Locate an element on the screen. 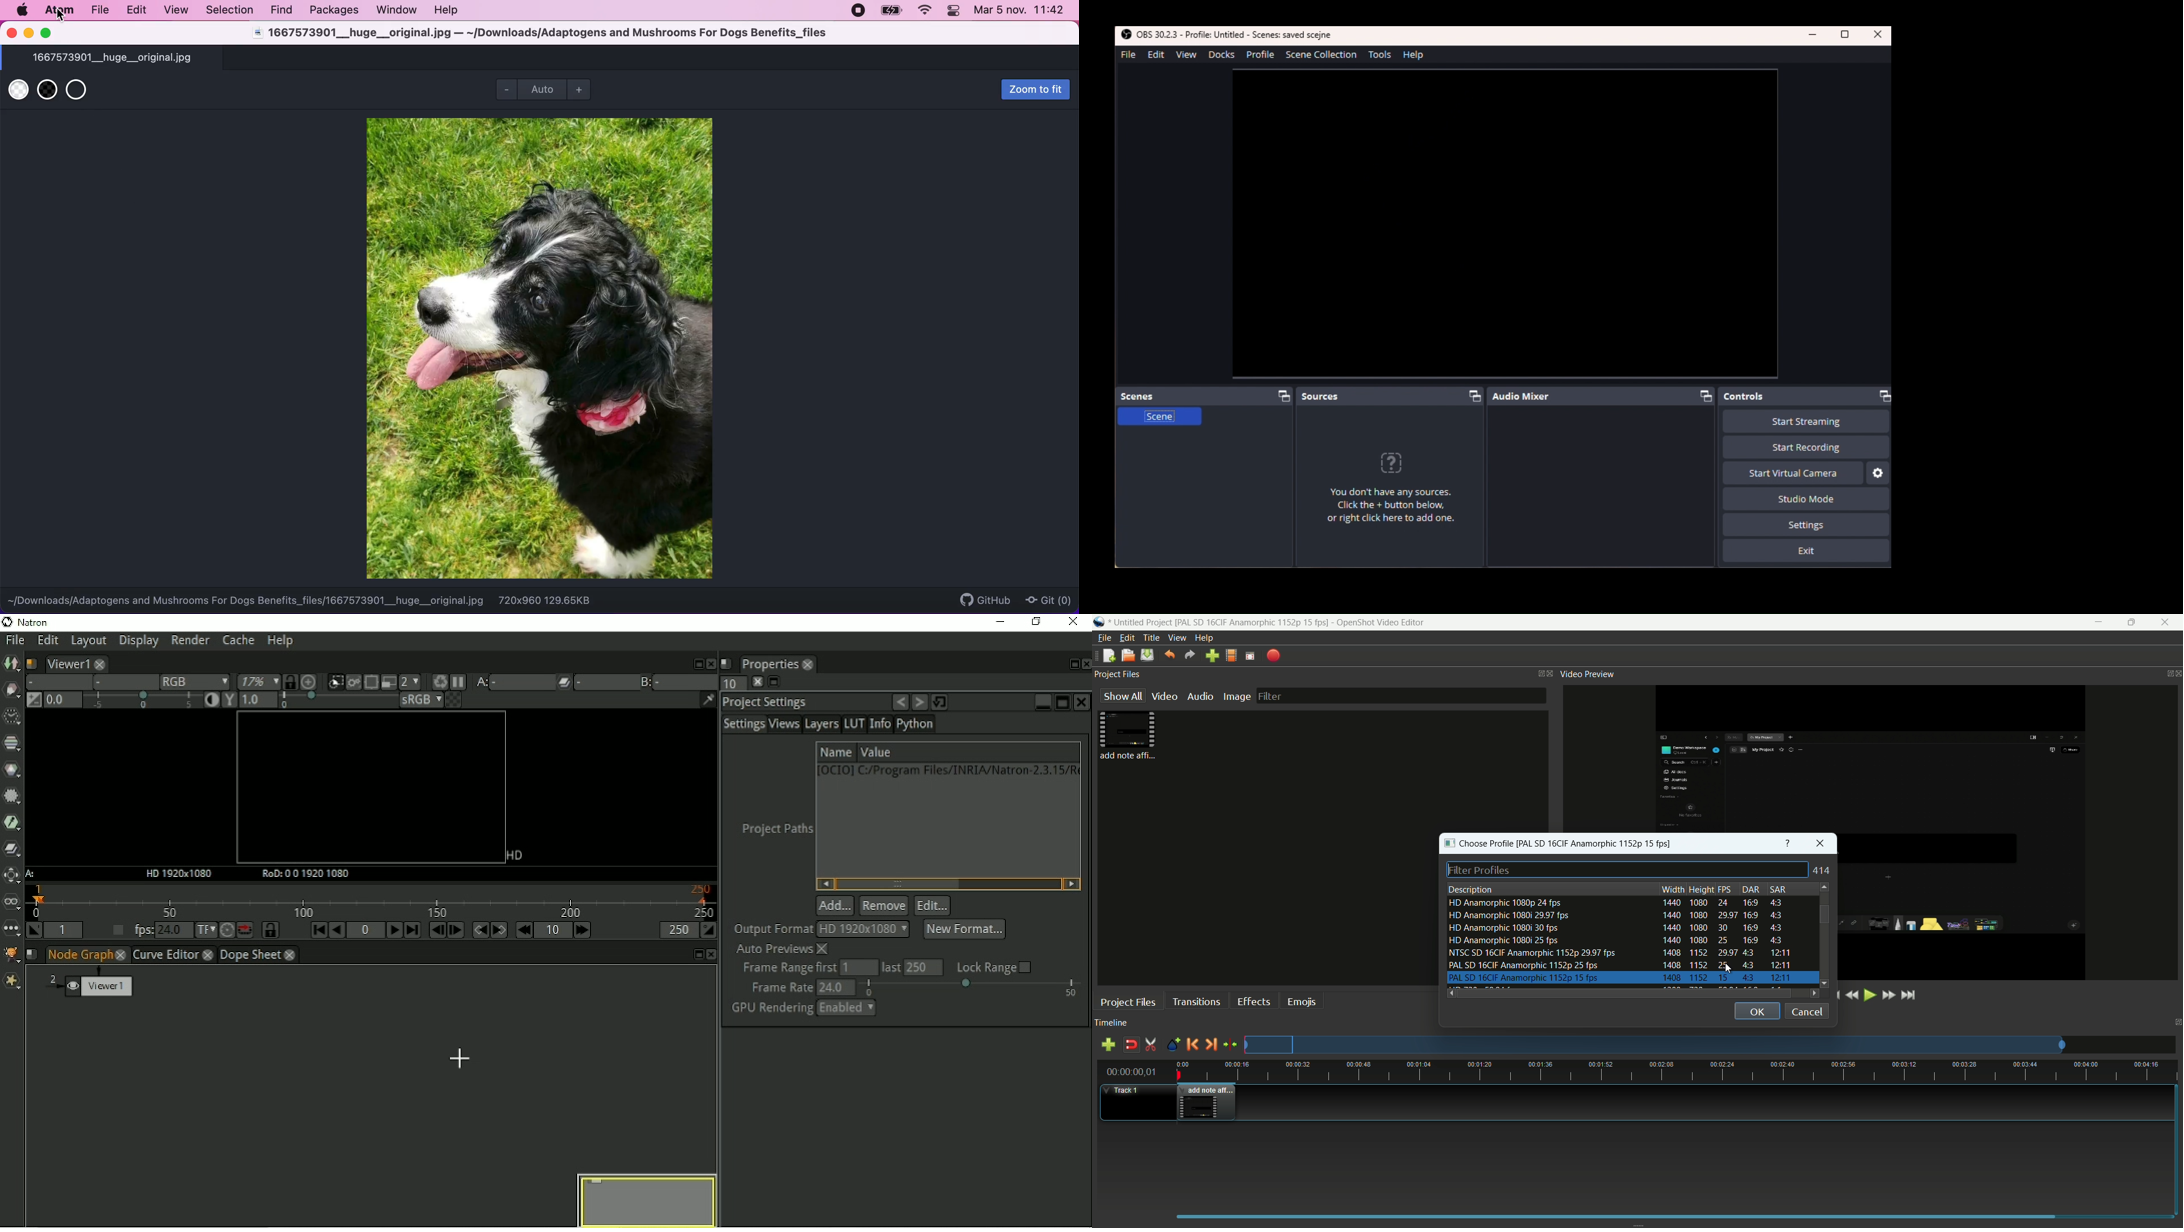 This screenshot has width=2184, height=1232. profile-6 is located at coordinates (1620, 965).